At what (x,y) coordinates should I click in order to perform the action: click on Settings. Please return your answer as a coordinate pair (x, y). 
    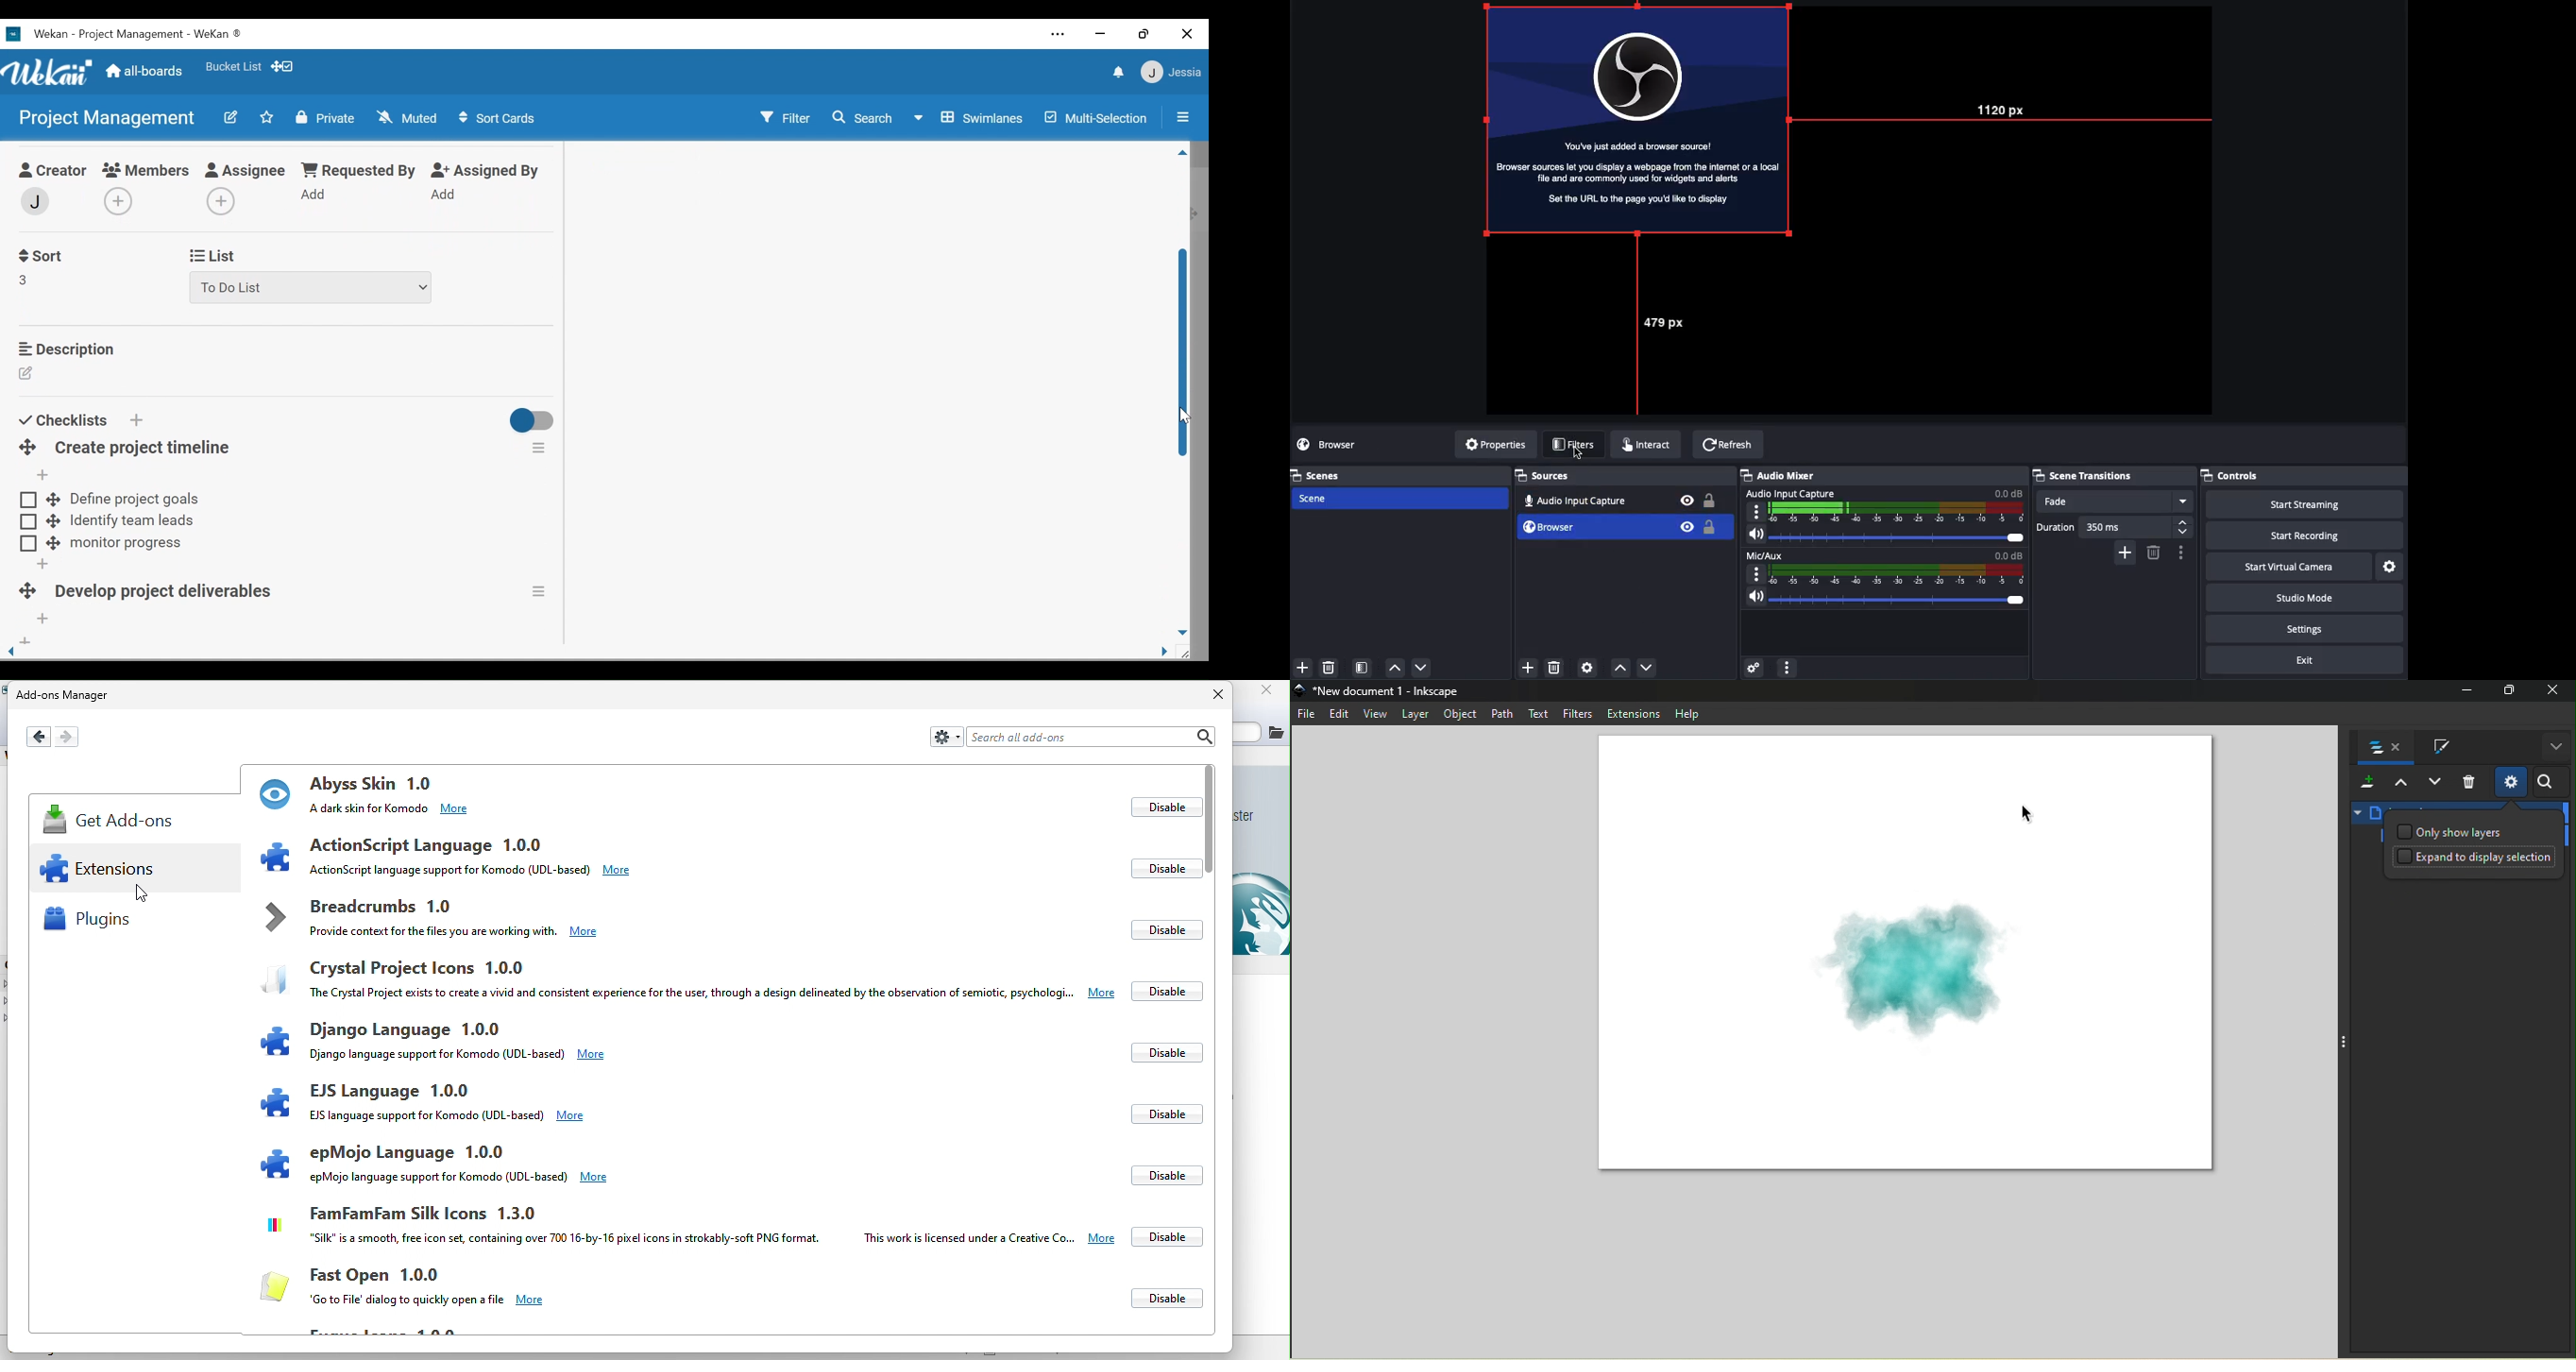
    Looking at the image, I should click on (2302, 629).